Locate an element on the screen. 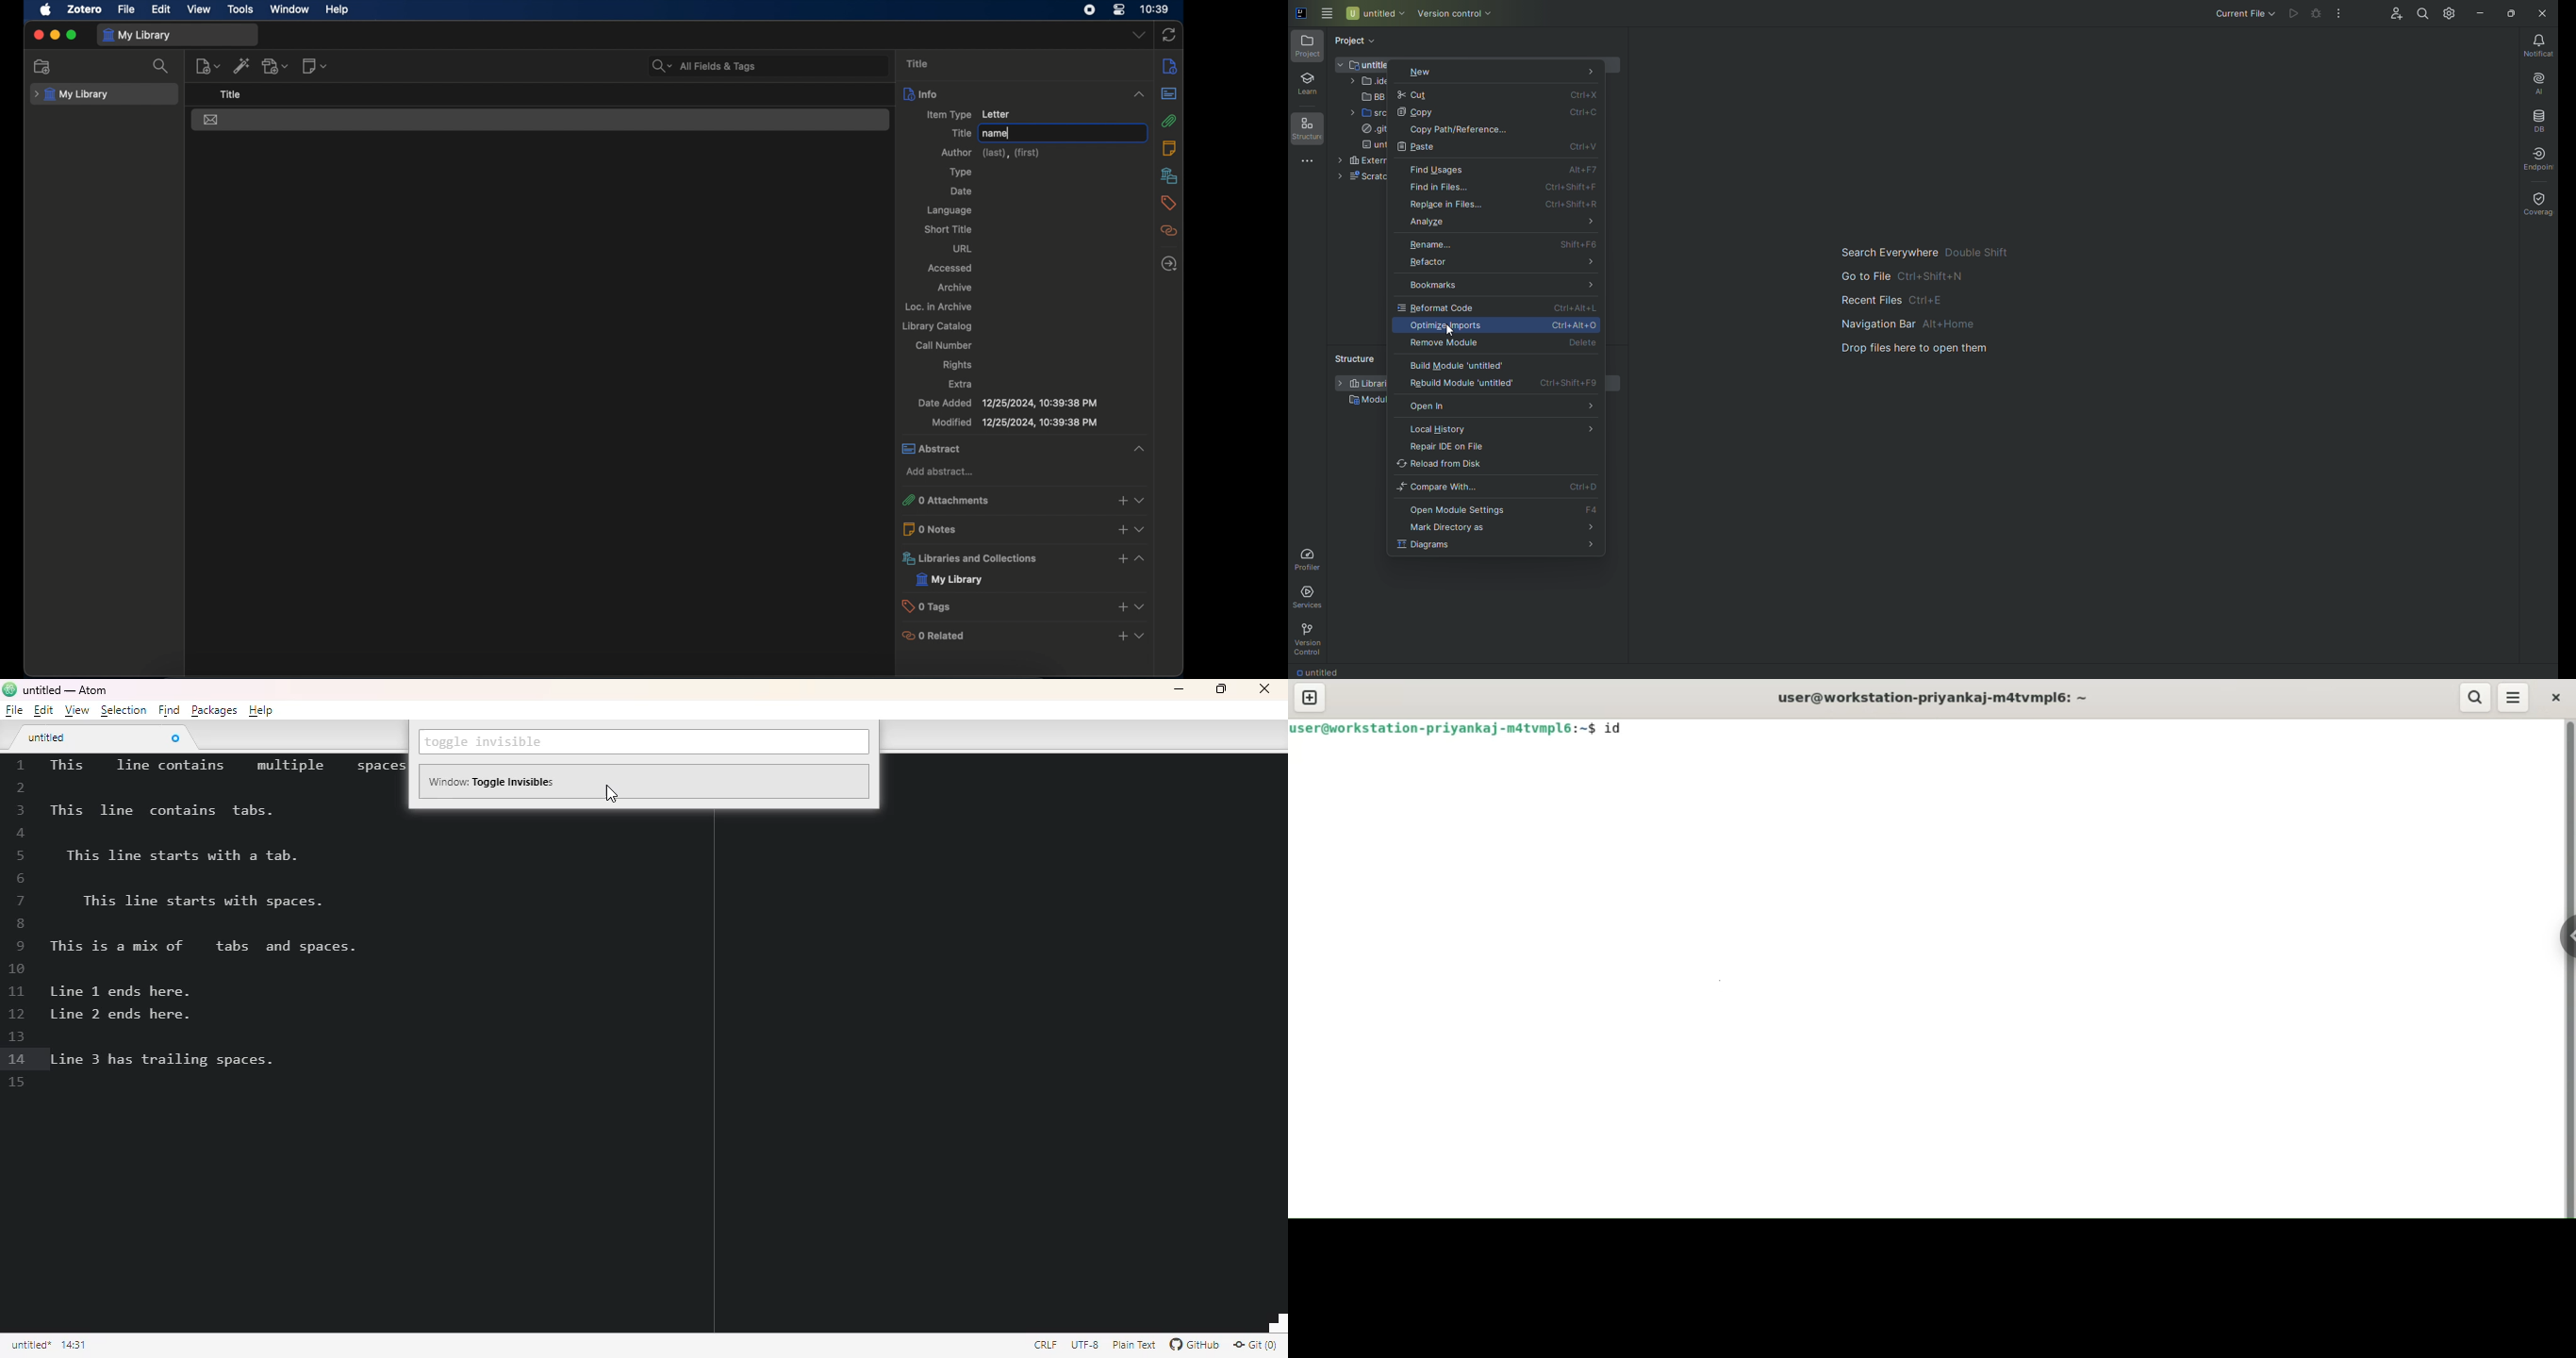  date is located at coordinates (962, 191).